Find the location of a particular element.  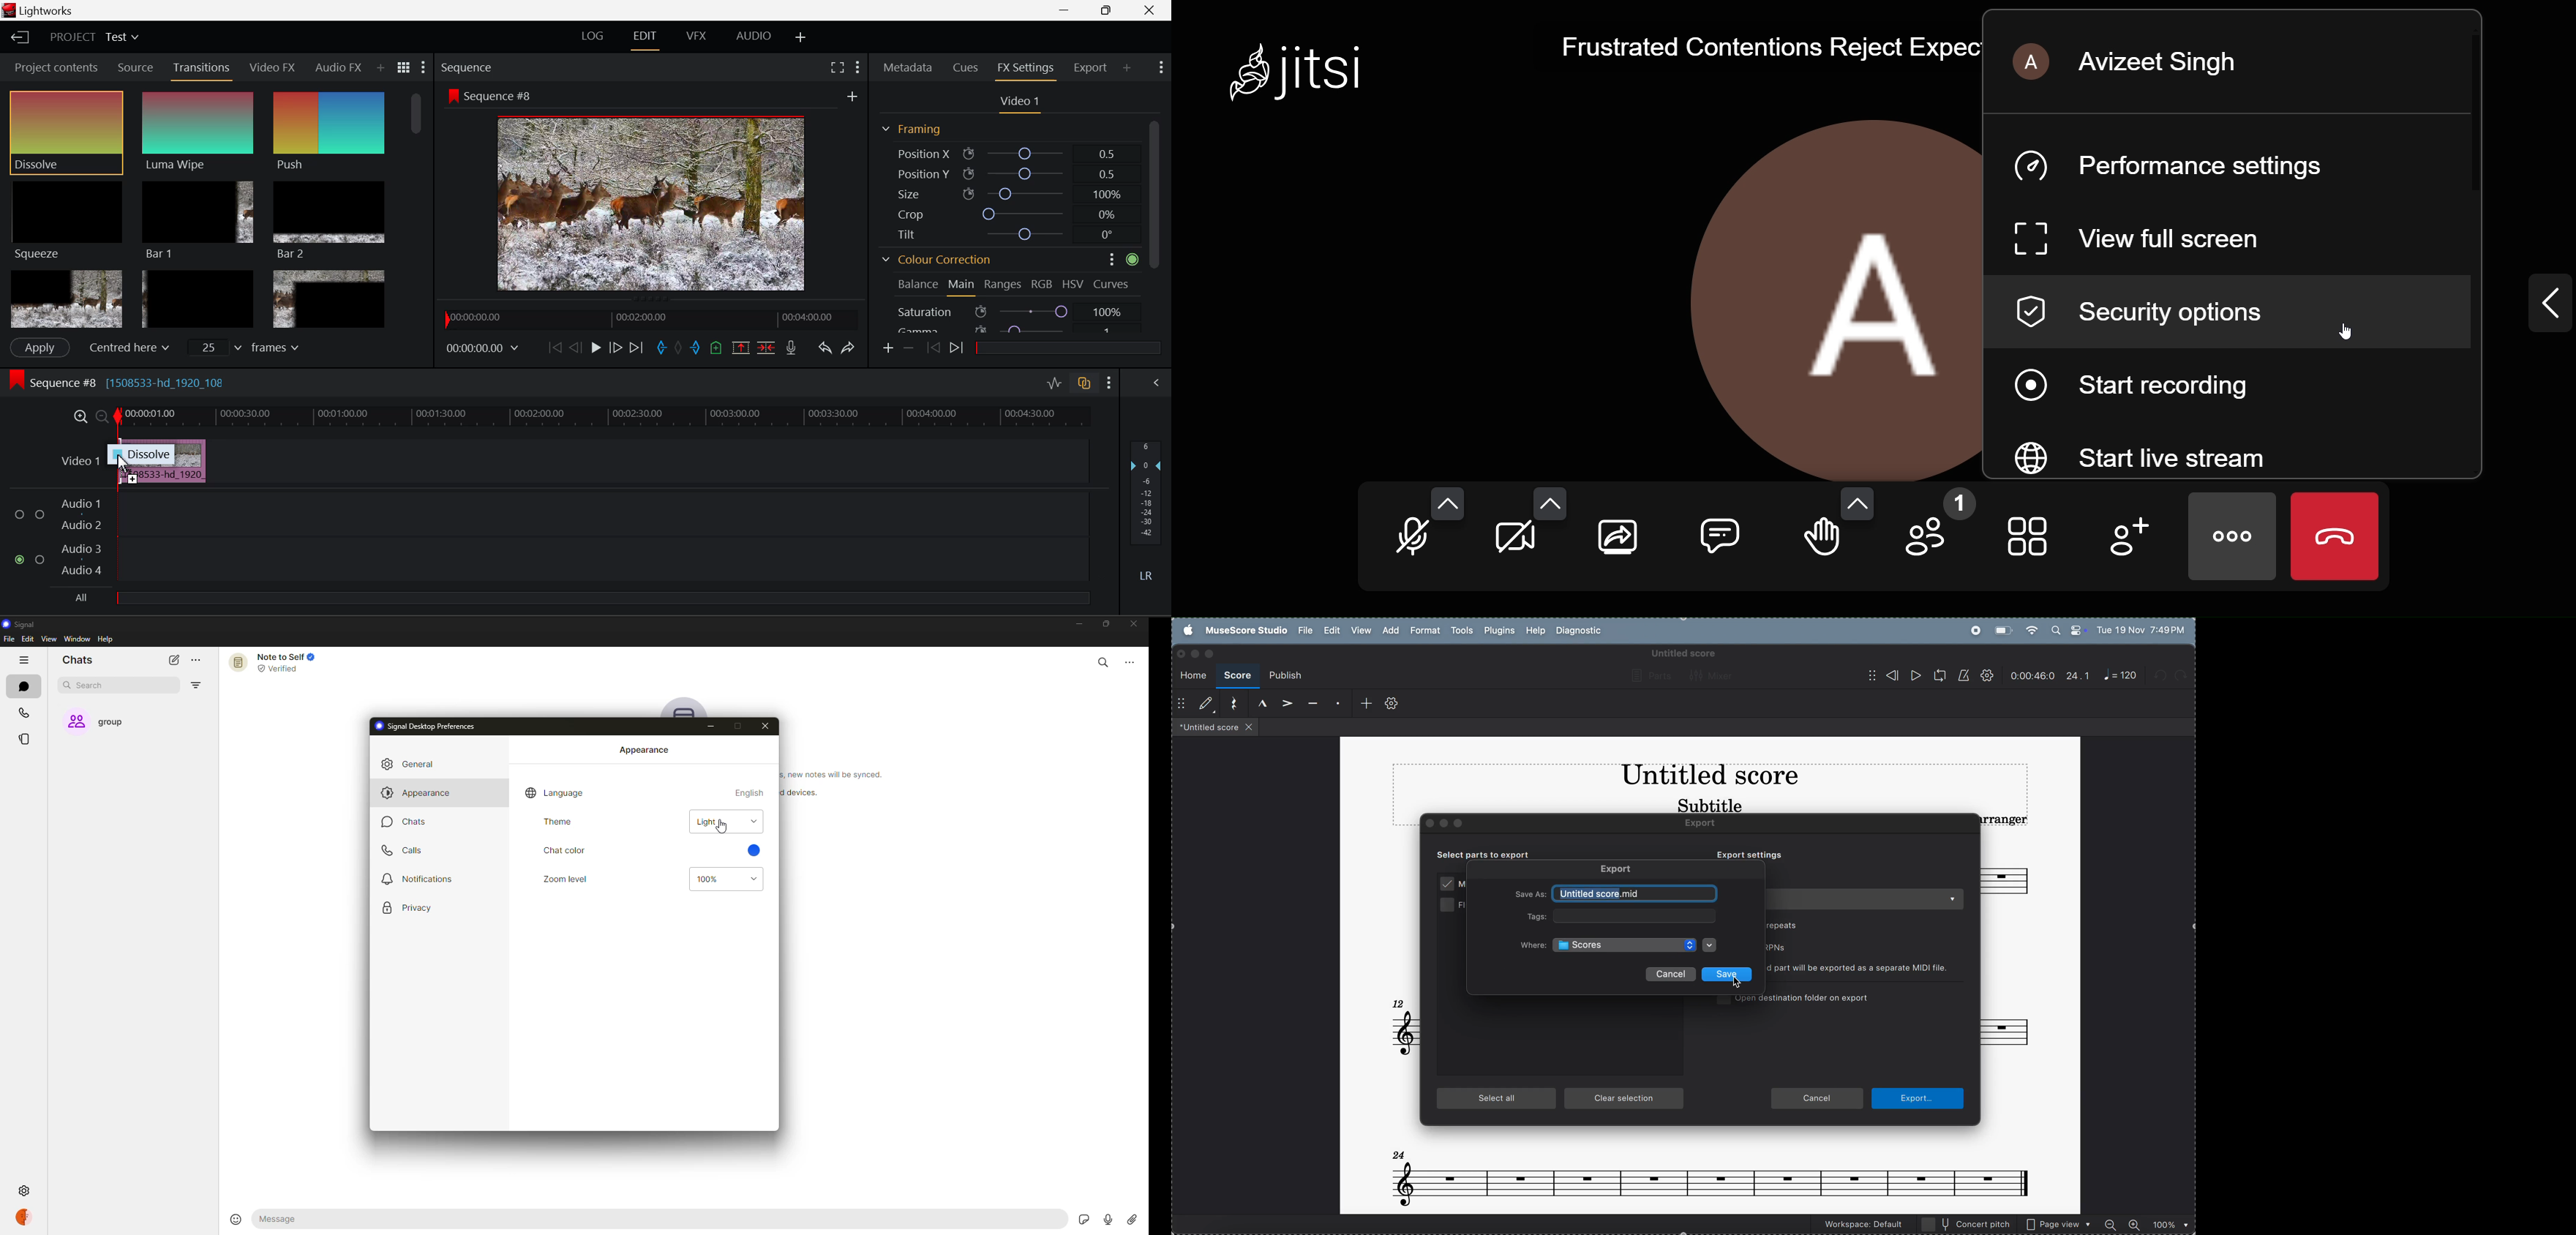

cancel is located at coordinates (1670, 974).